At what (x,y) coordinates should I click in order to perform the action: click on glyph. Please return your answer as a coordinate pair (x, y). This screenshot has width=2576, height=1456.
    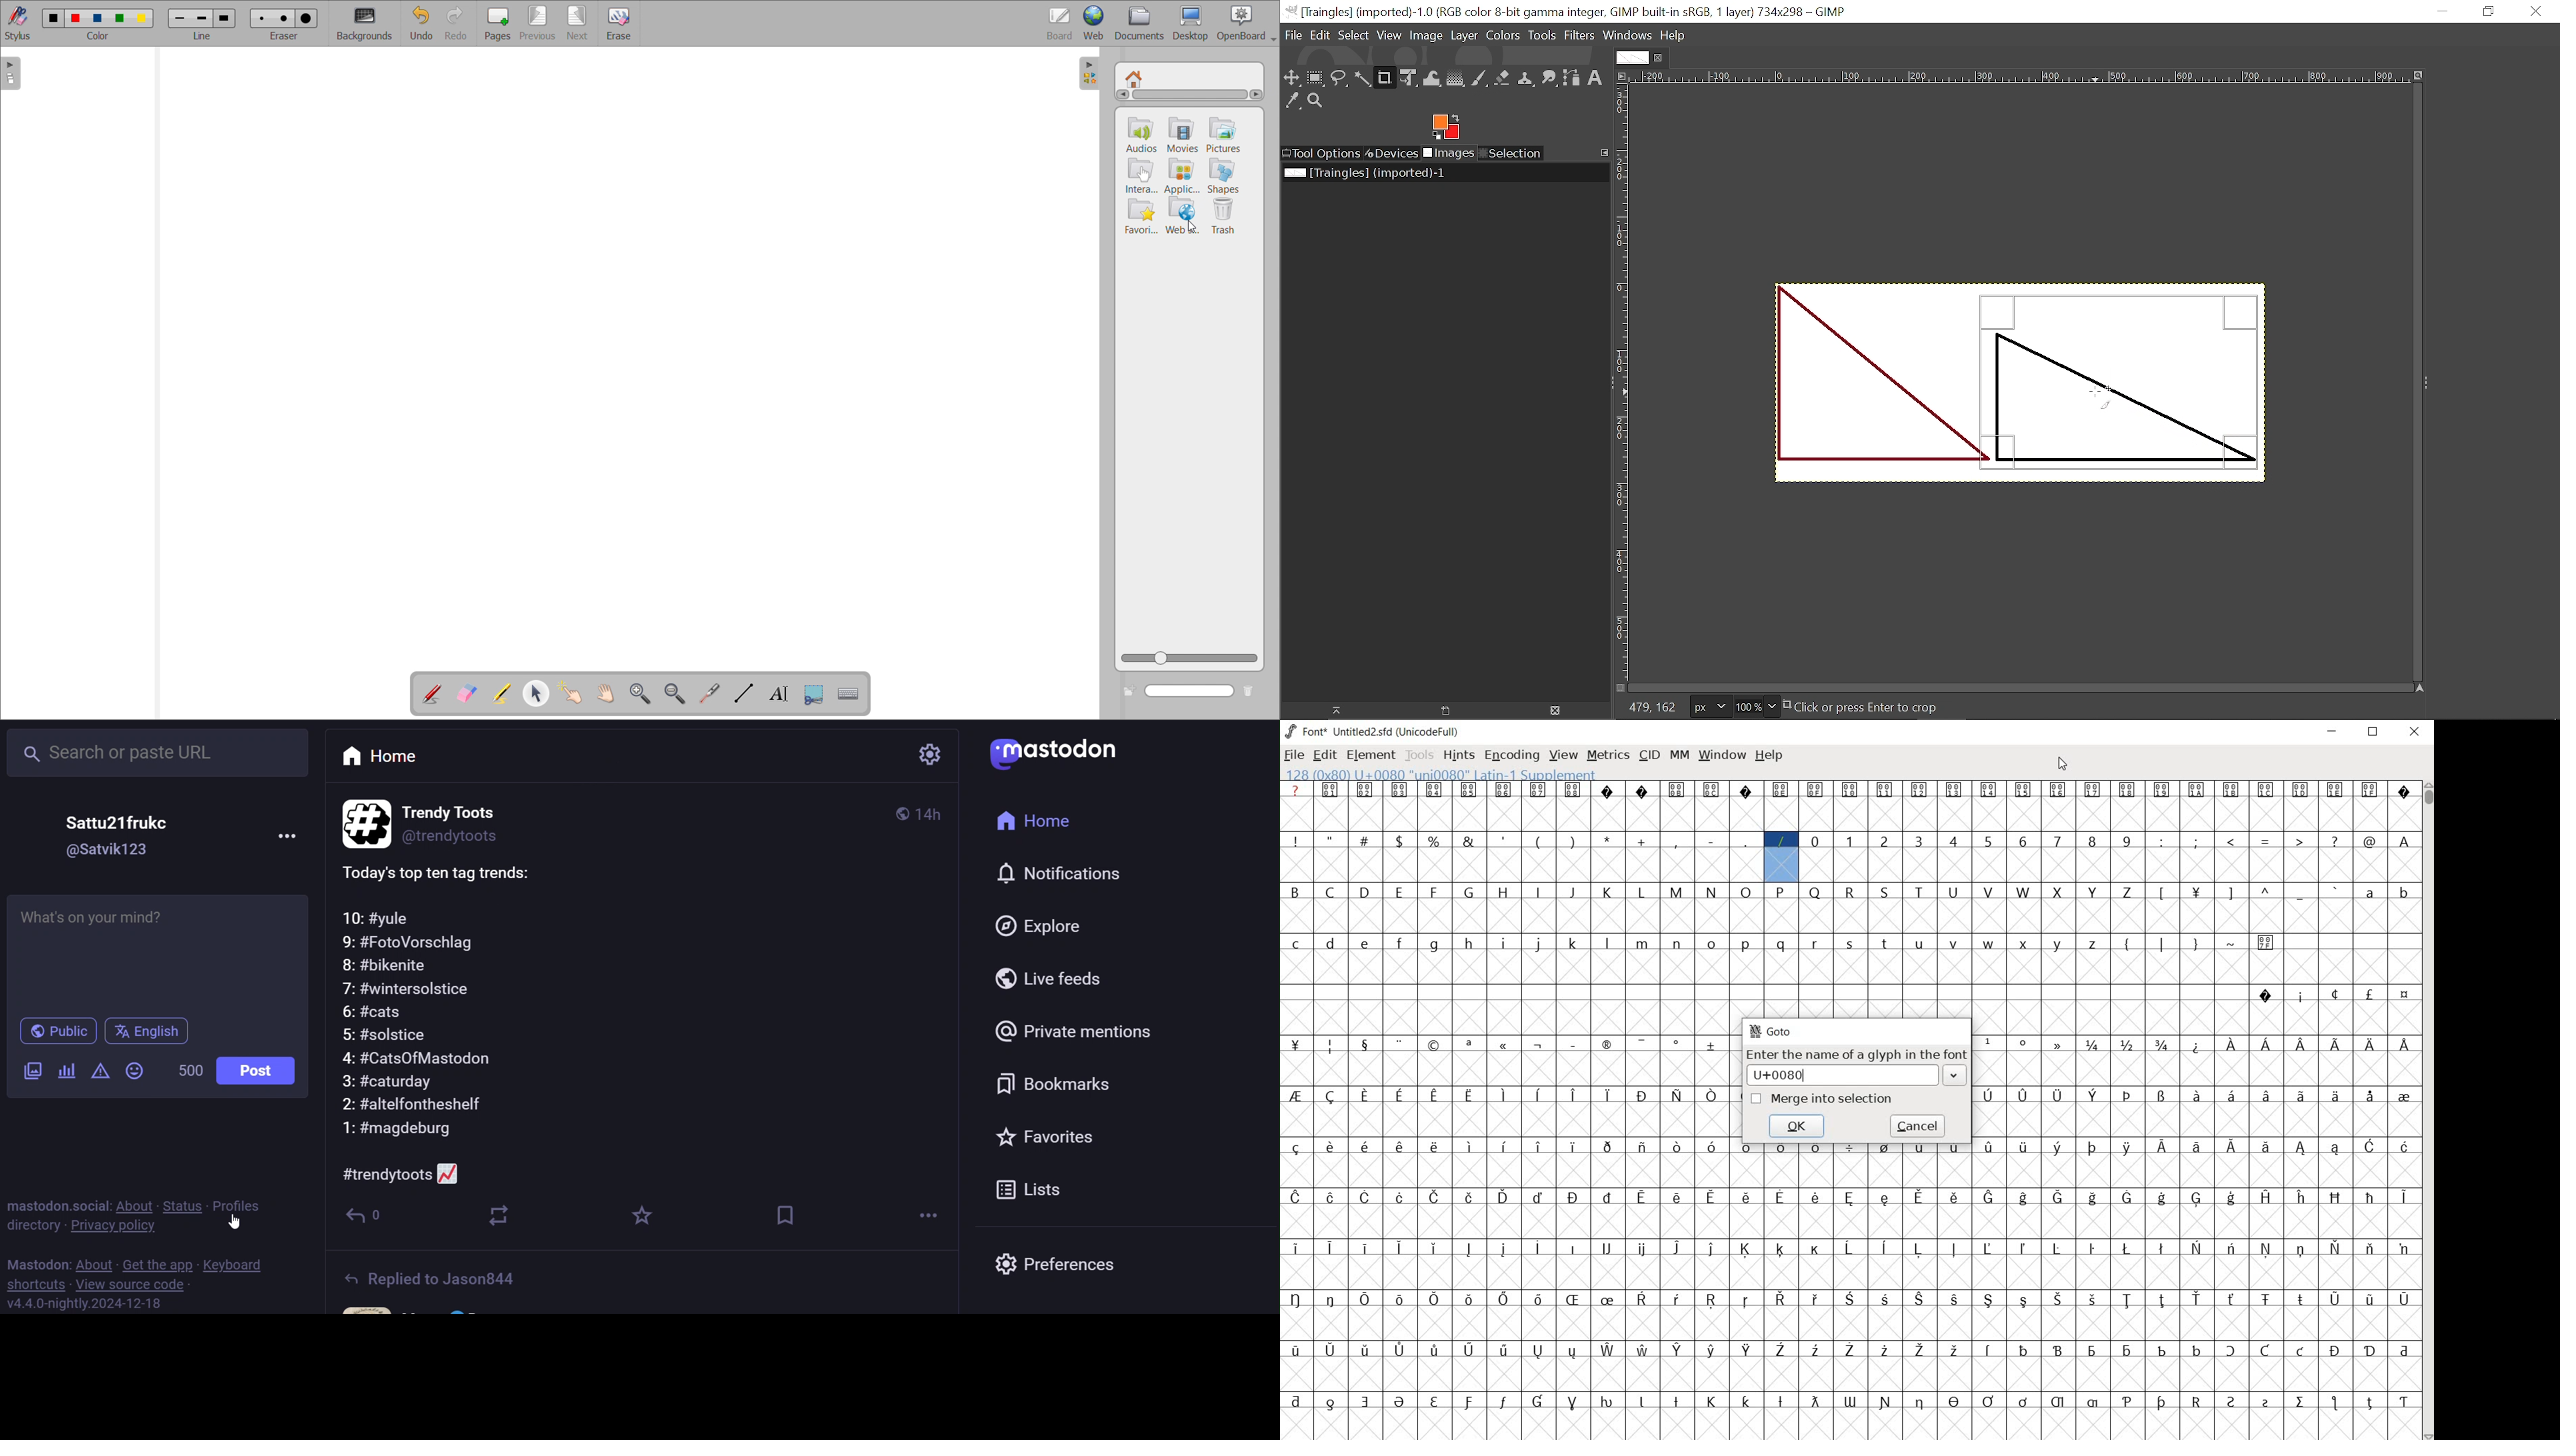
    Looking at the image, I should click on (1887, 945).